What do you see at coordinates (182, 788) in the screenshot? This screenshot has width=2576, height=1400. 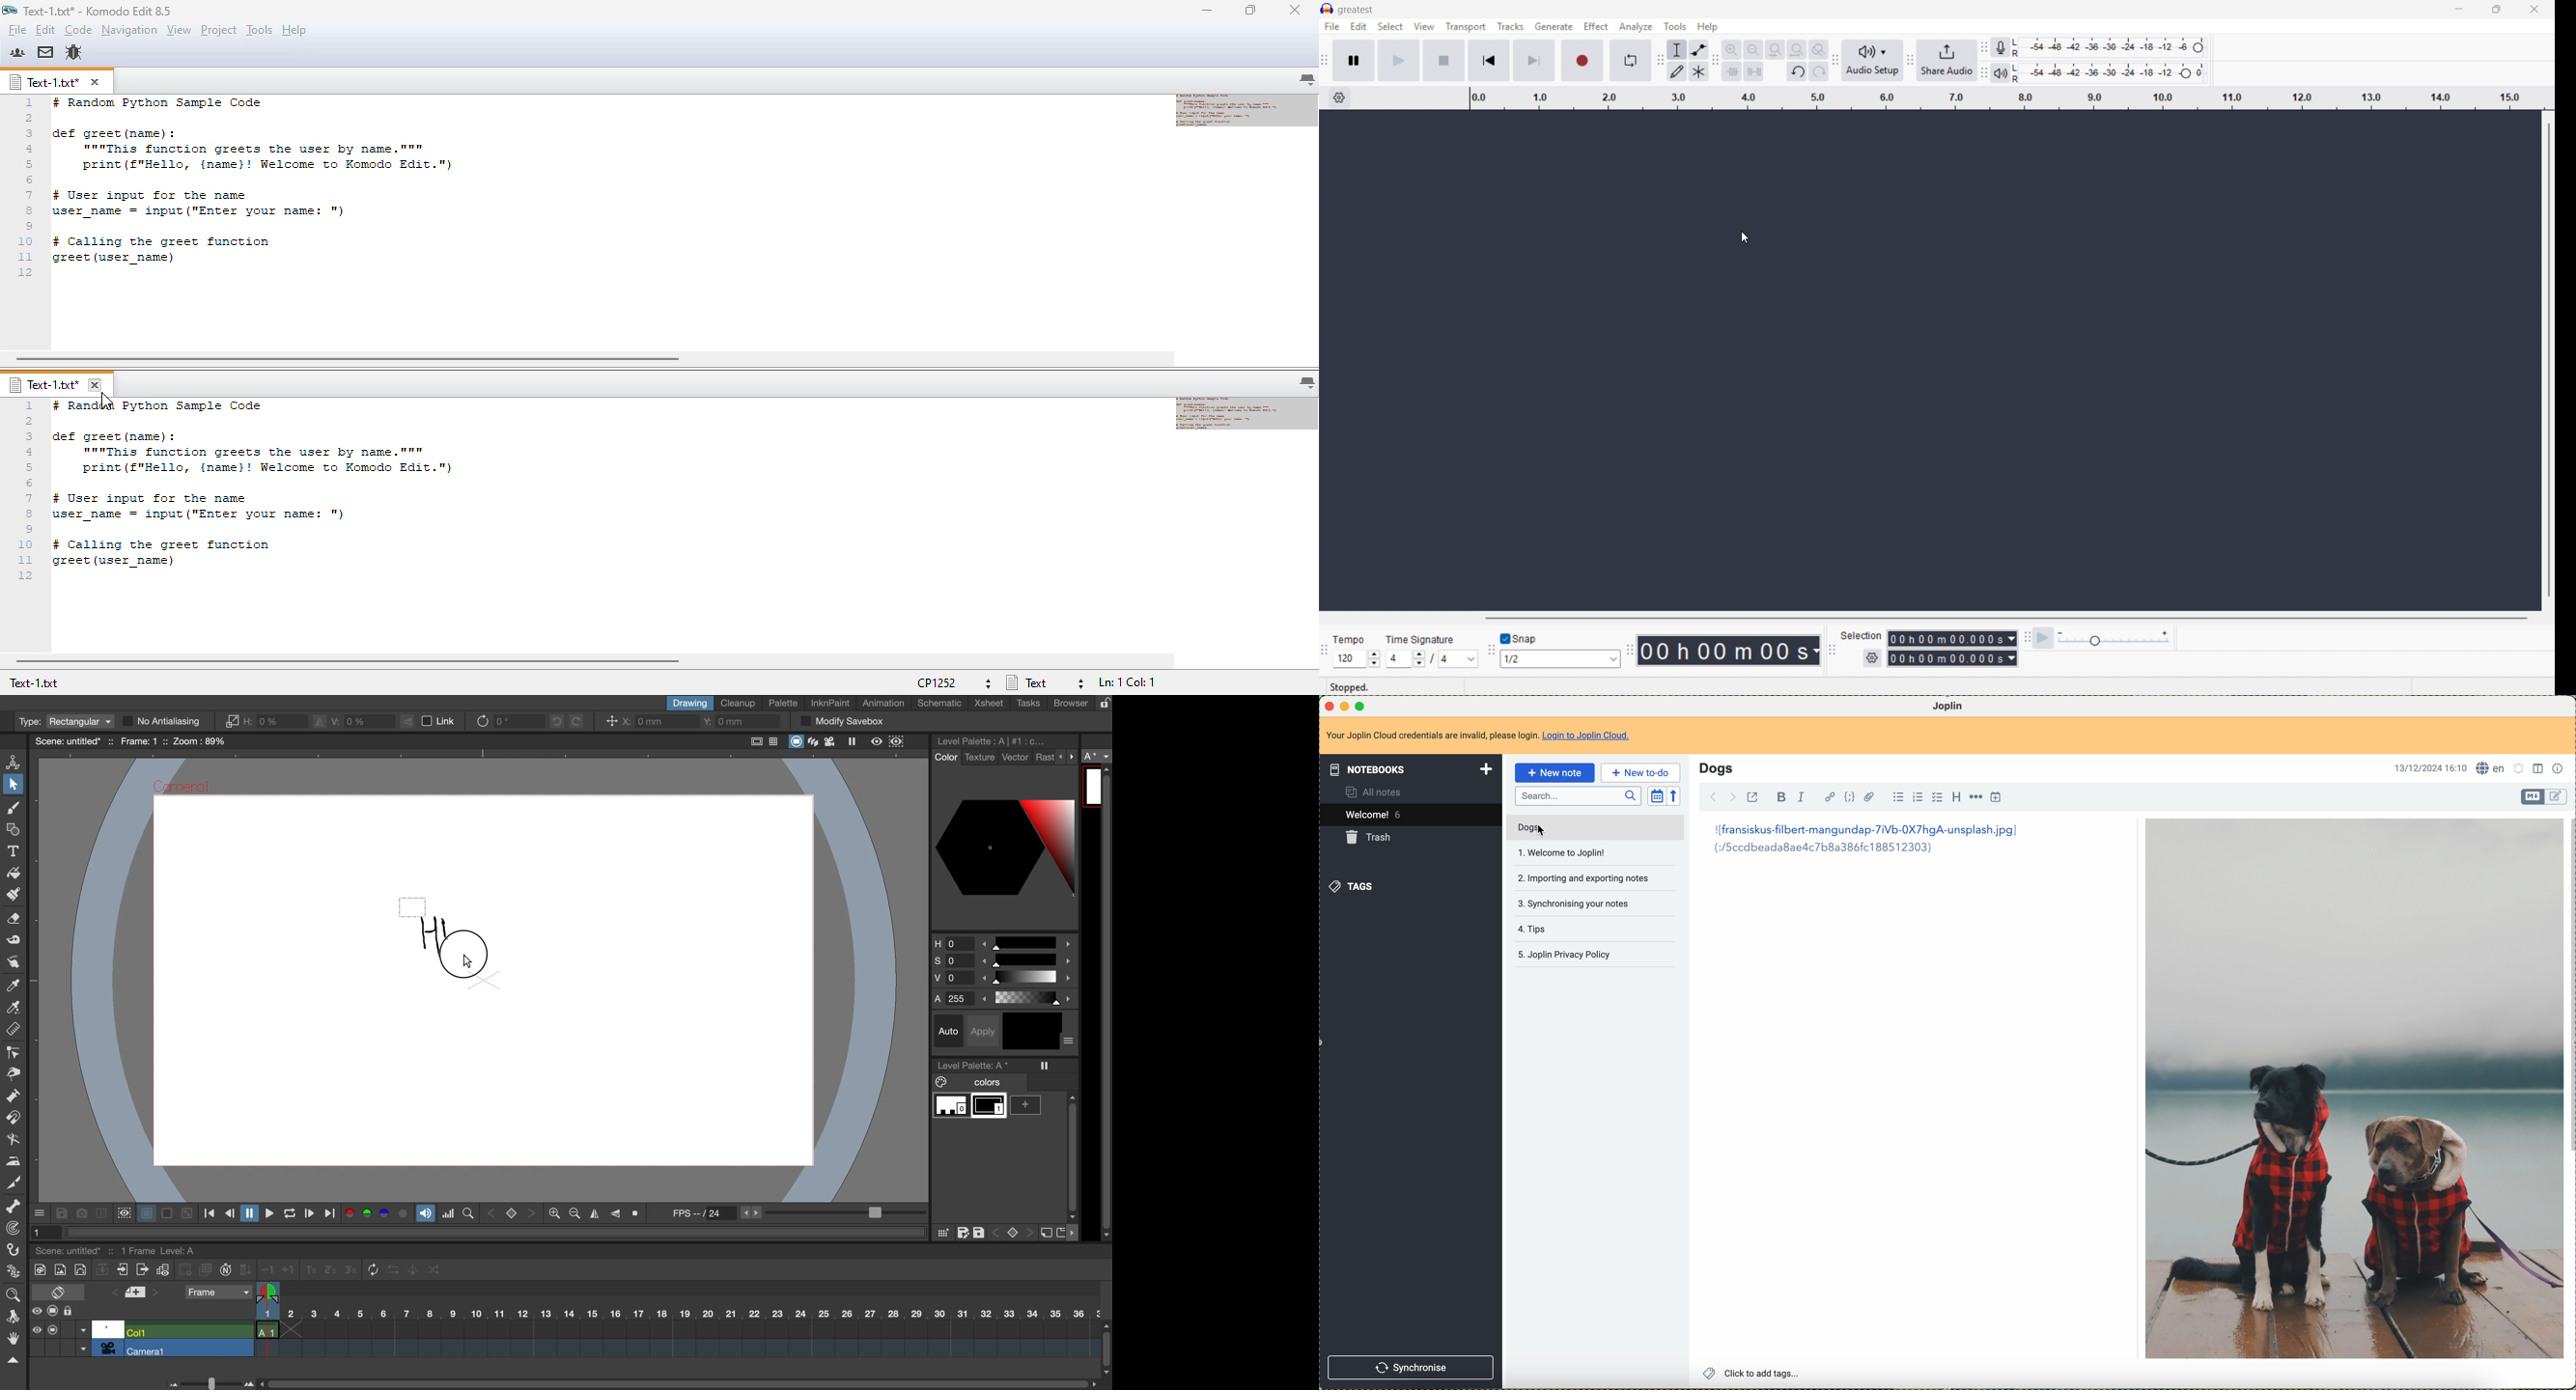 I see `Camera1` at bounding box center [182, 788].